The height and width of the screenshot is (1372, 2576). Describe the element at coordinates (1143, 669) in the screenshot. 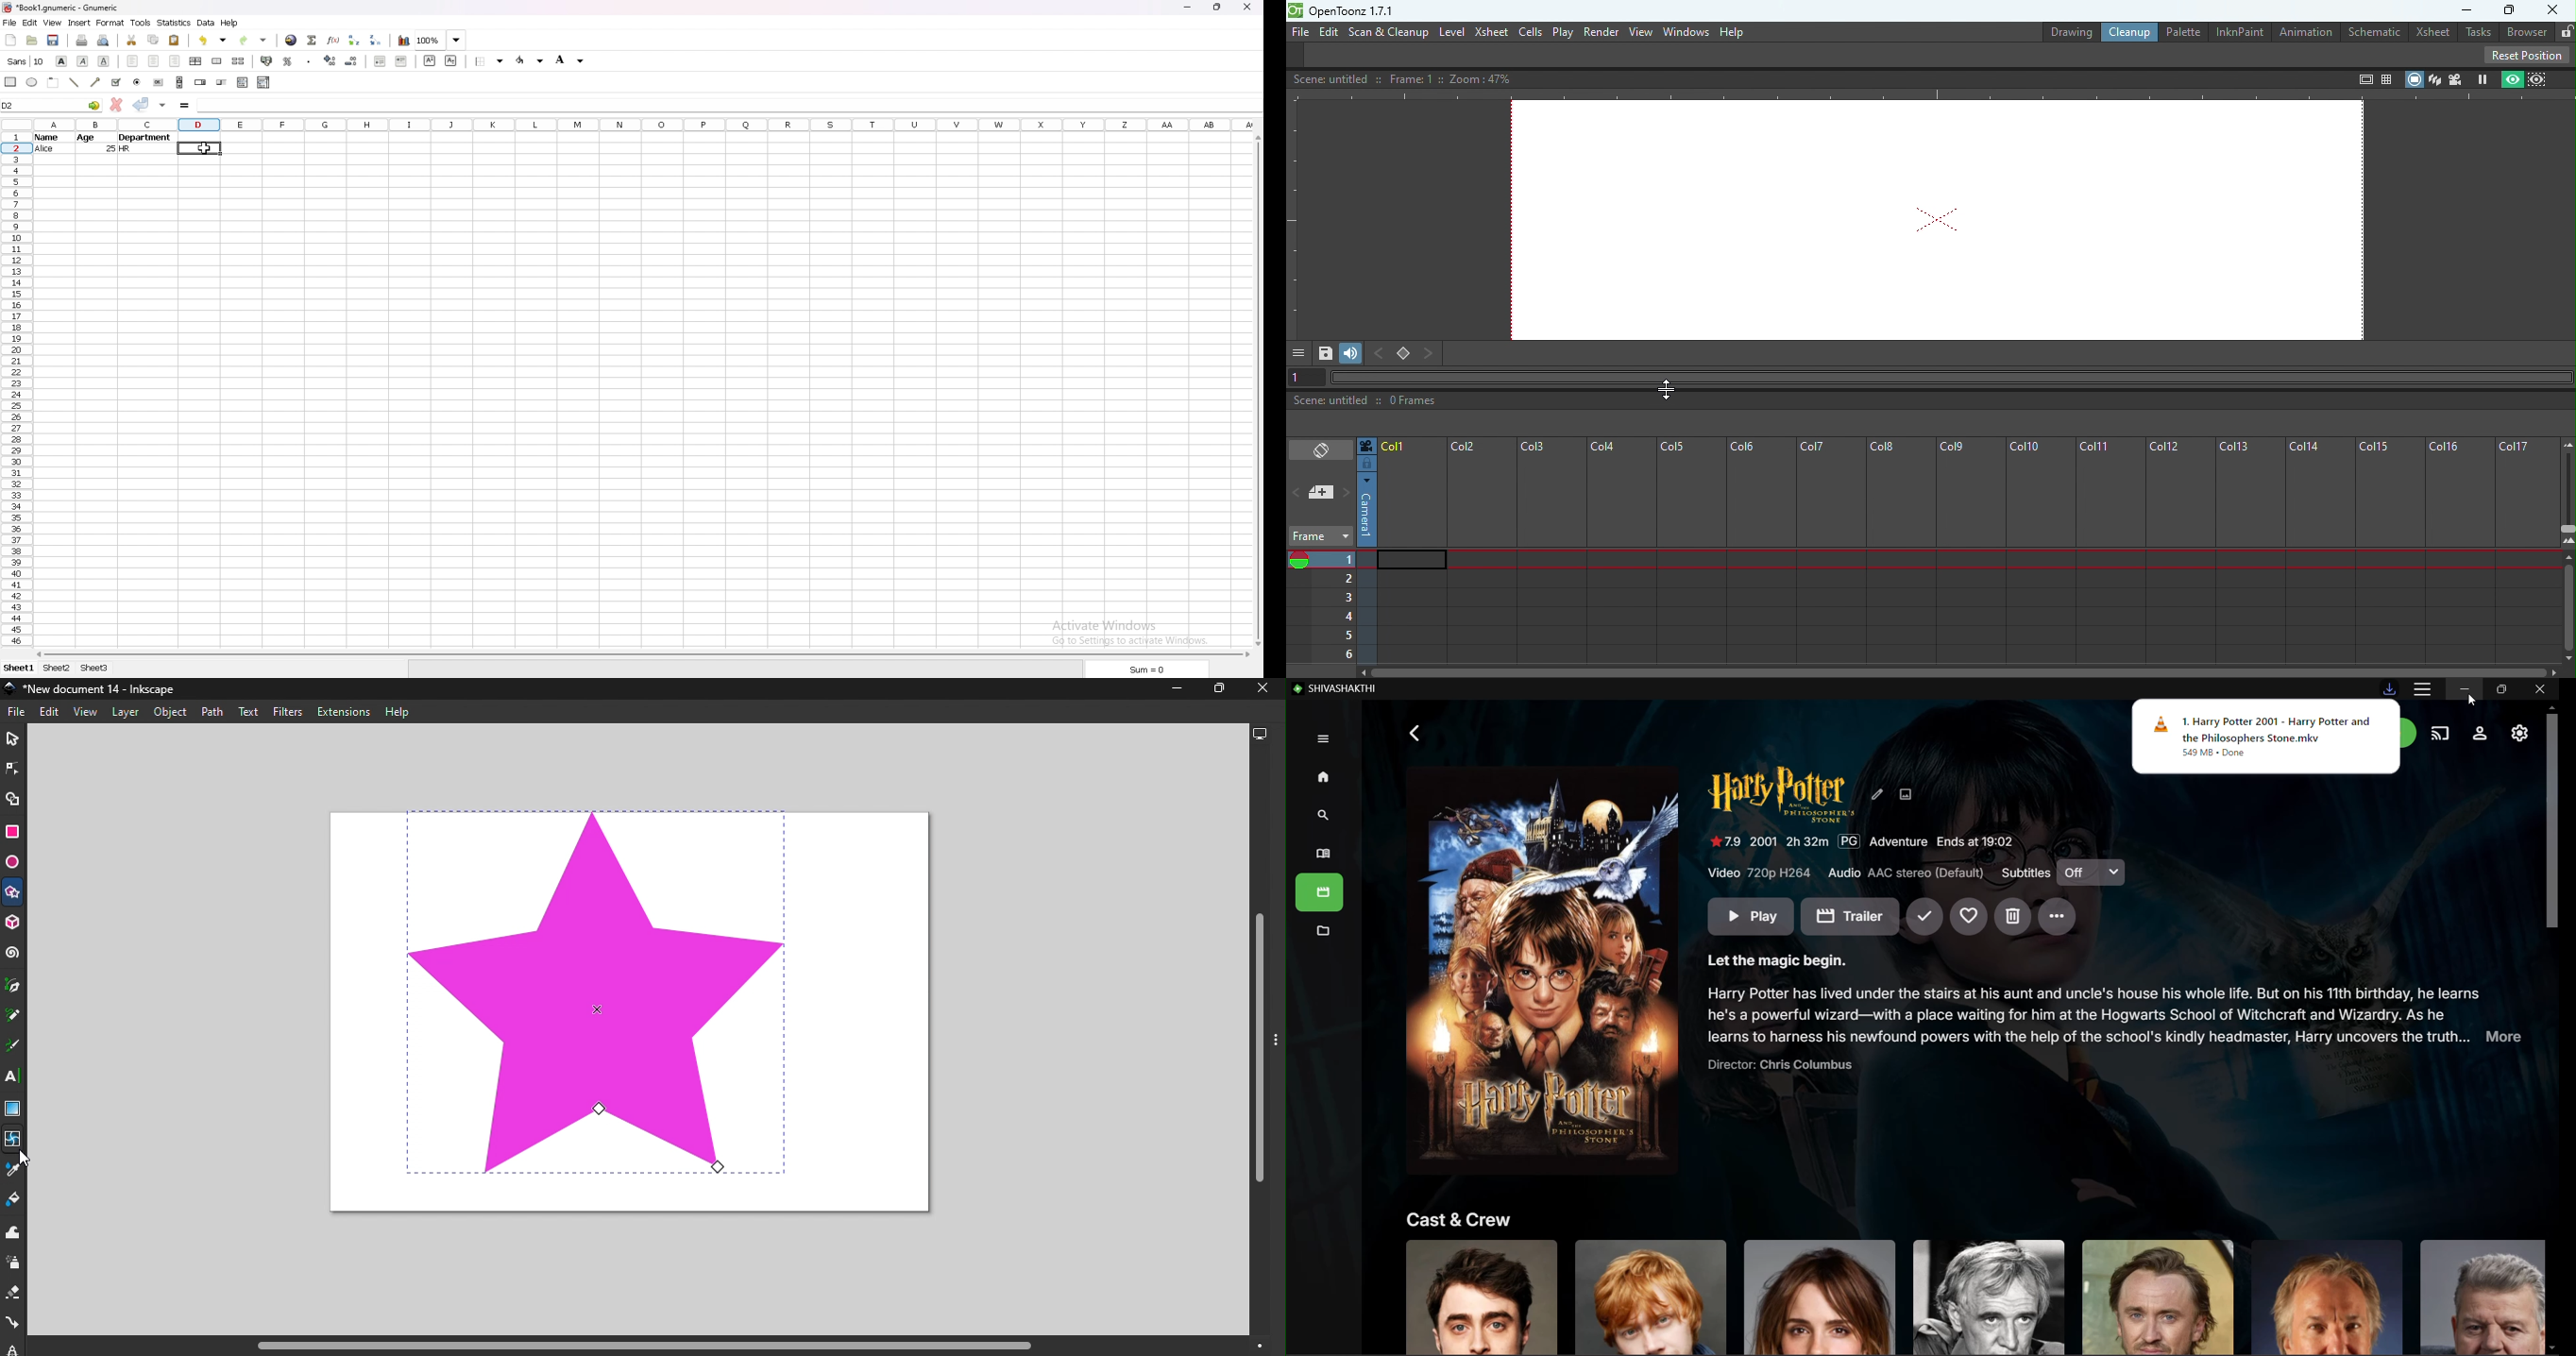

I see `sum` at that location.